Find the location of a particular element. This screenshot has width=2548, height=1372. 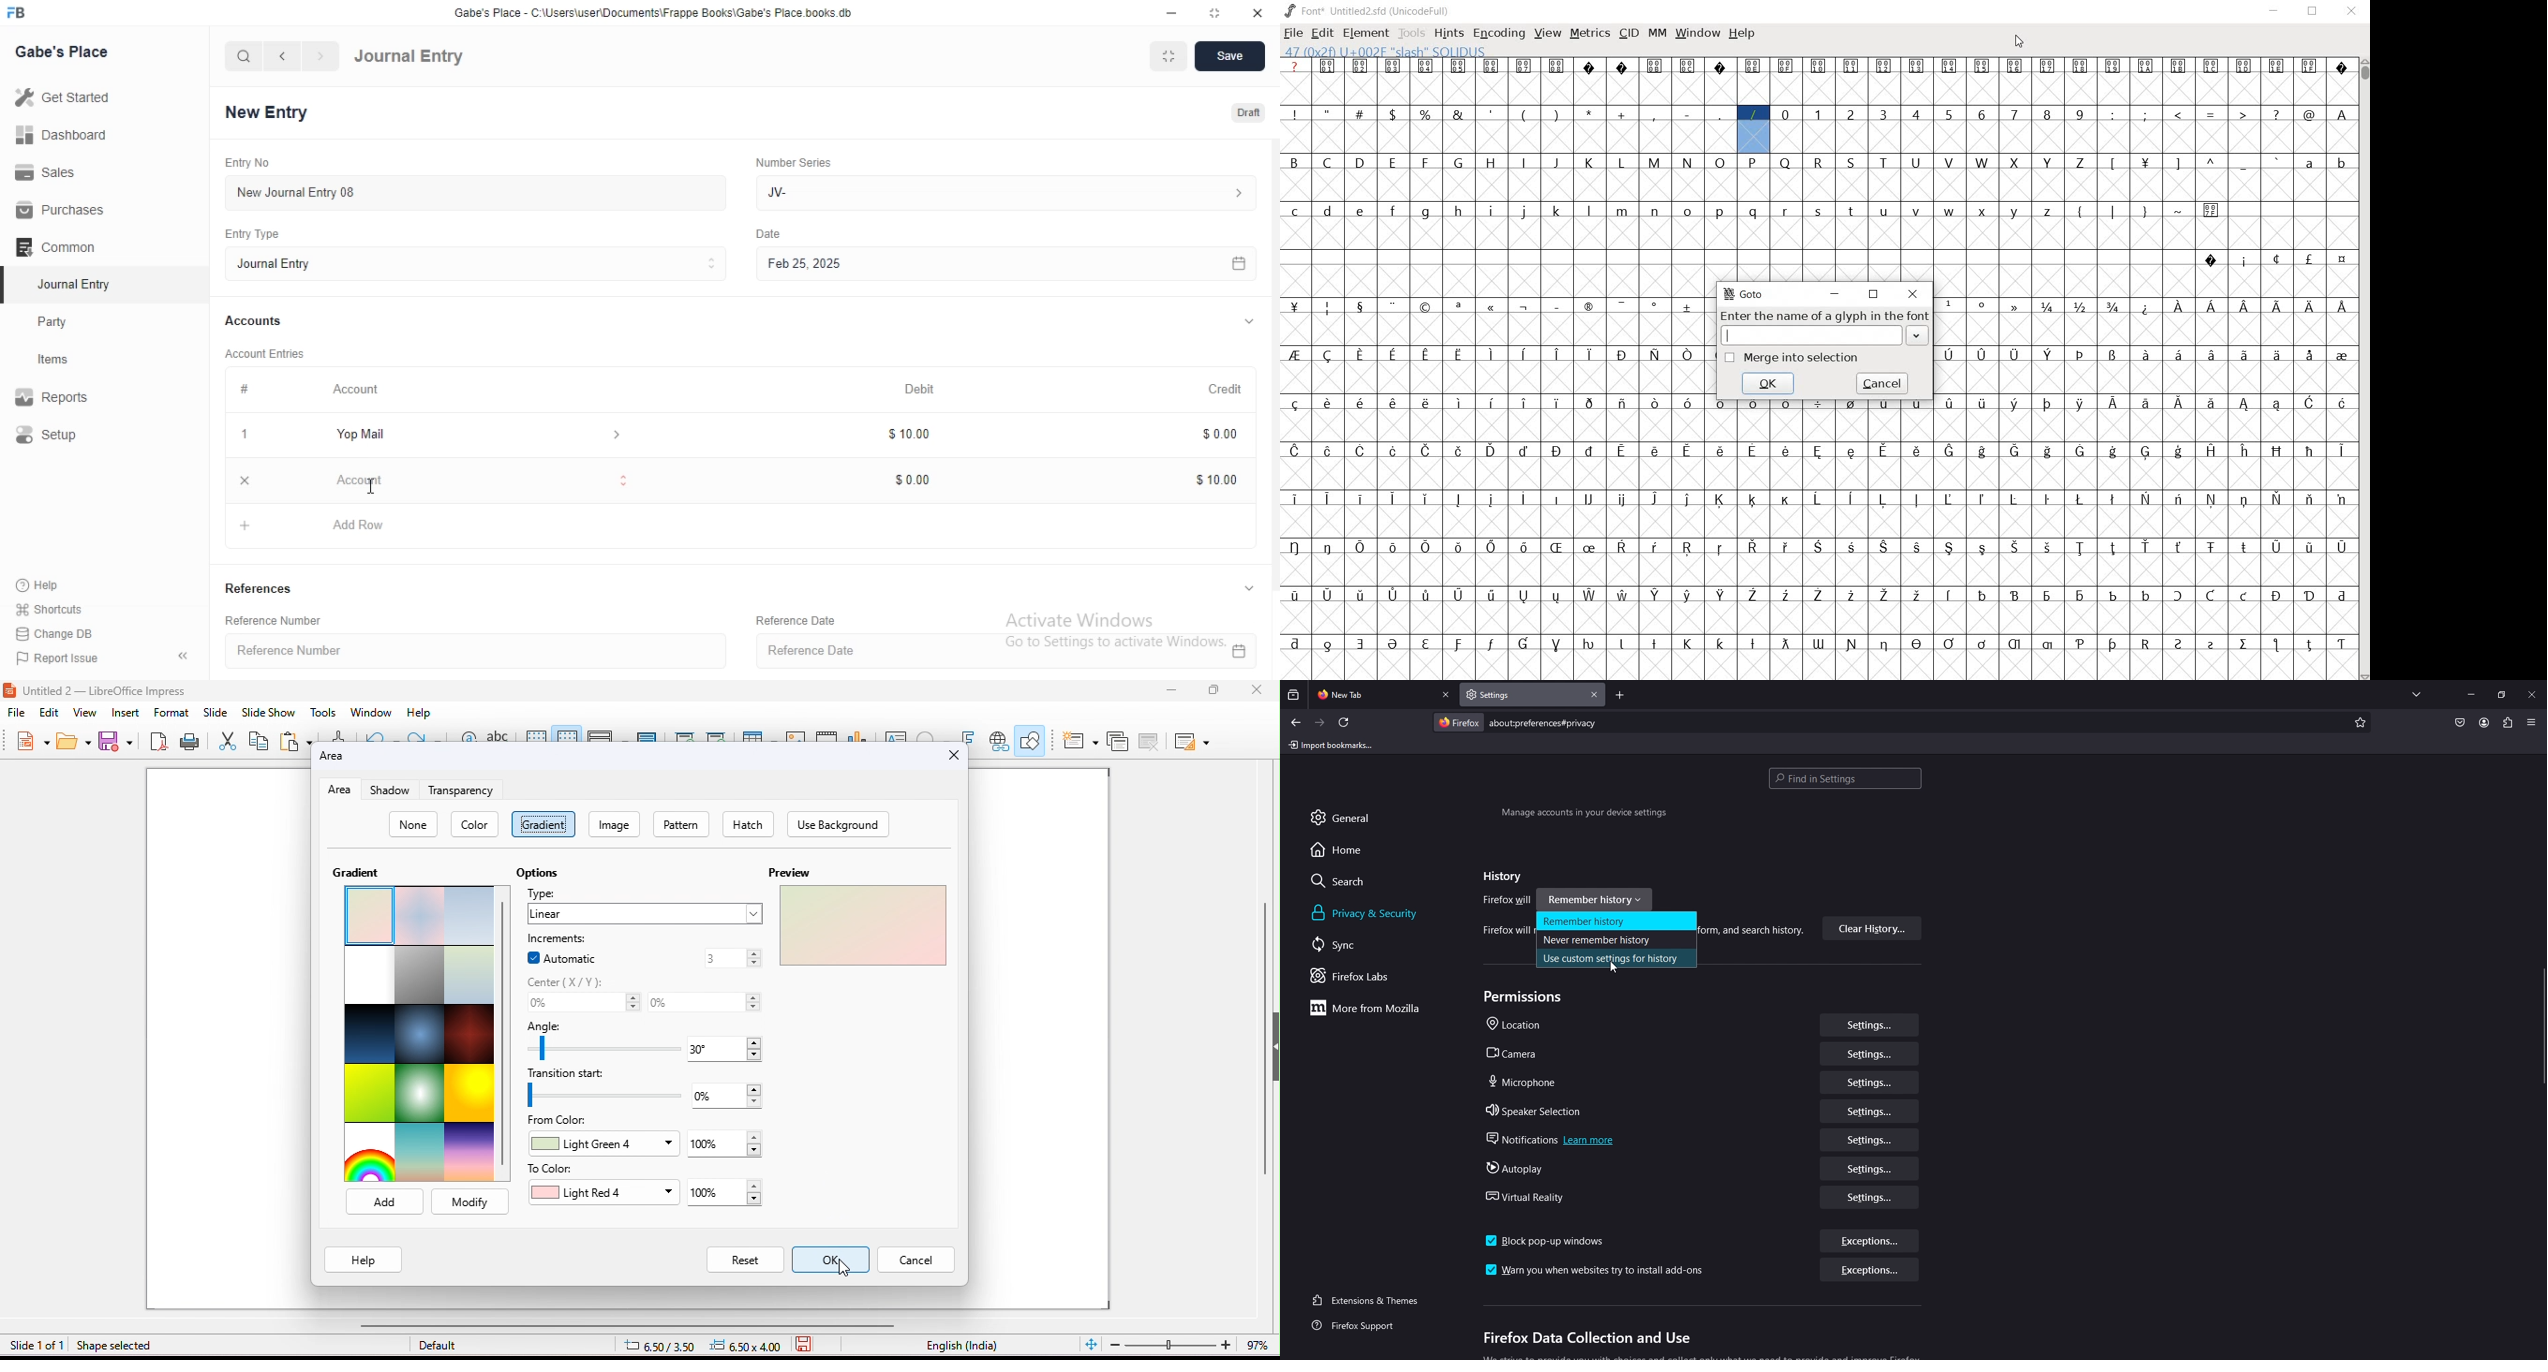

insert chart is located at coordinates (856, 734).